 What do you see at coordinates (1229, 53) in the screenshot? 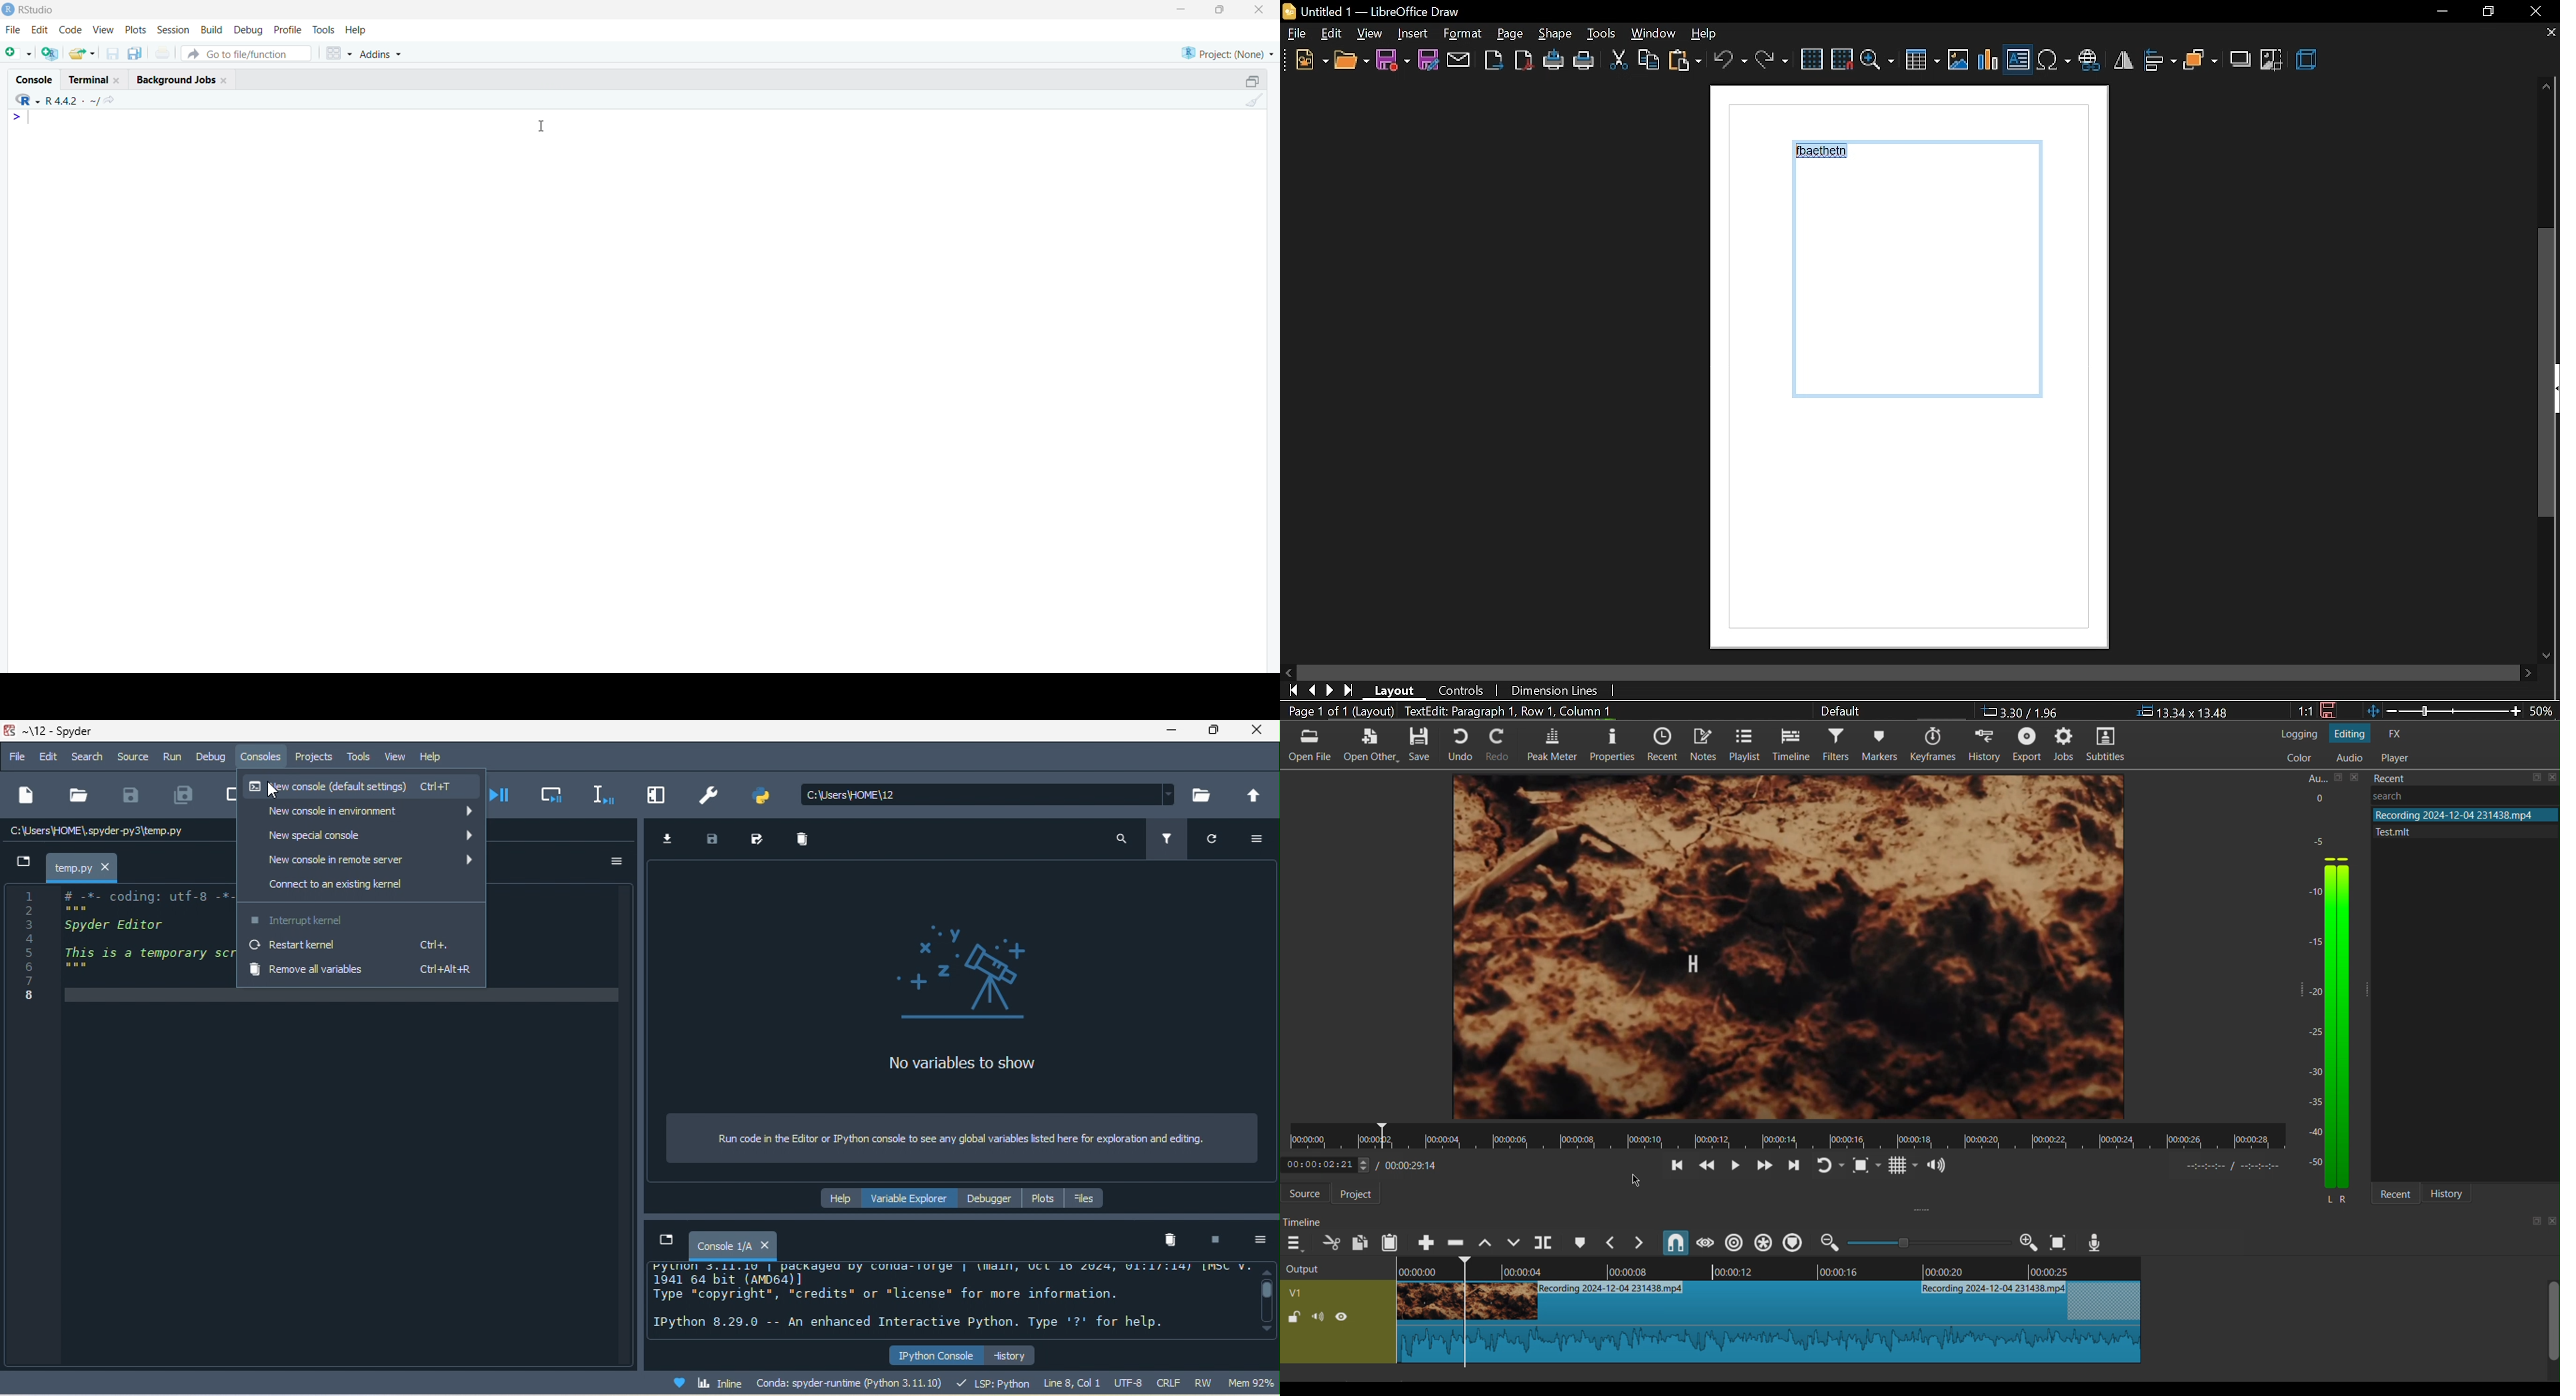
I see `selected project - none` at bounding box center [1229, 53].